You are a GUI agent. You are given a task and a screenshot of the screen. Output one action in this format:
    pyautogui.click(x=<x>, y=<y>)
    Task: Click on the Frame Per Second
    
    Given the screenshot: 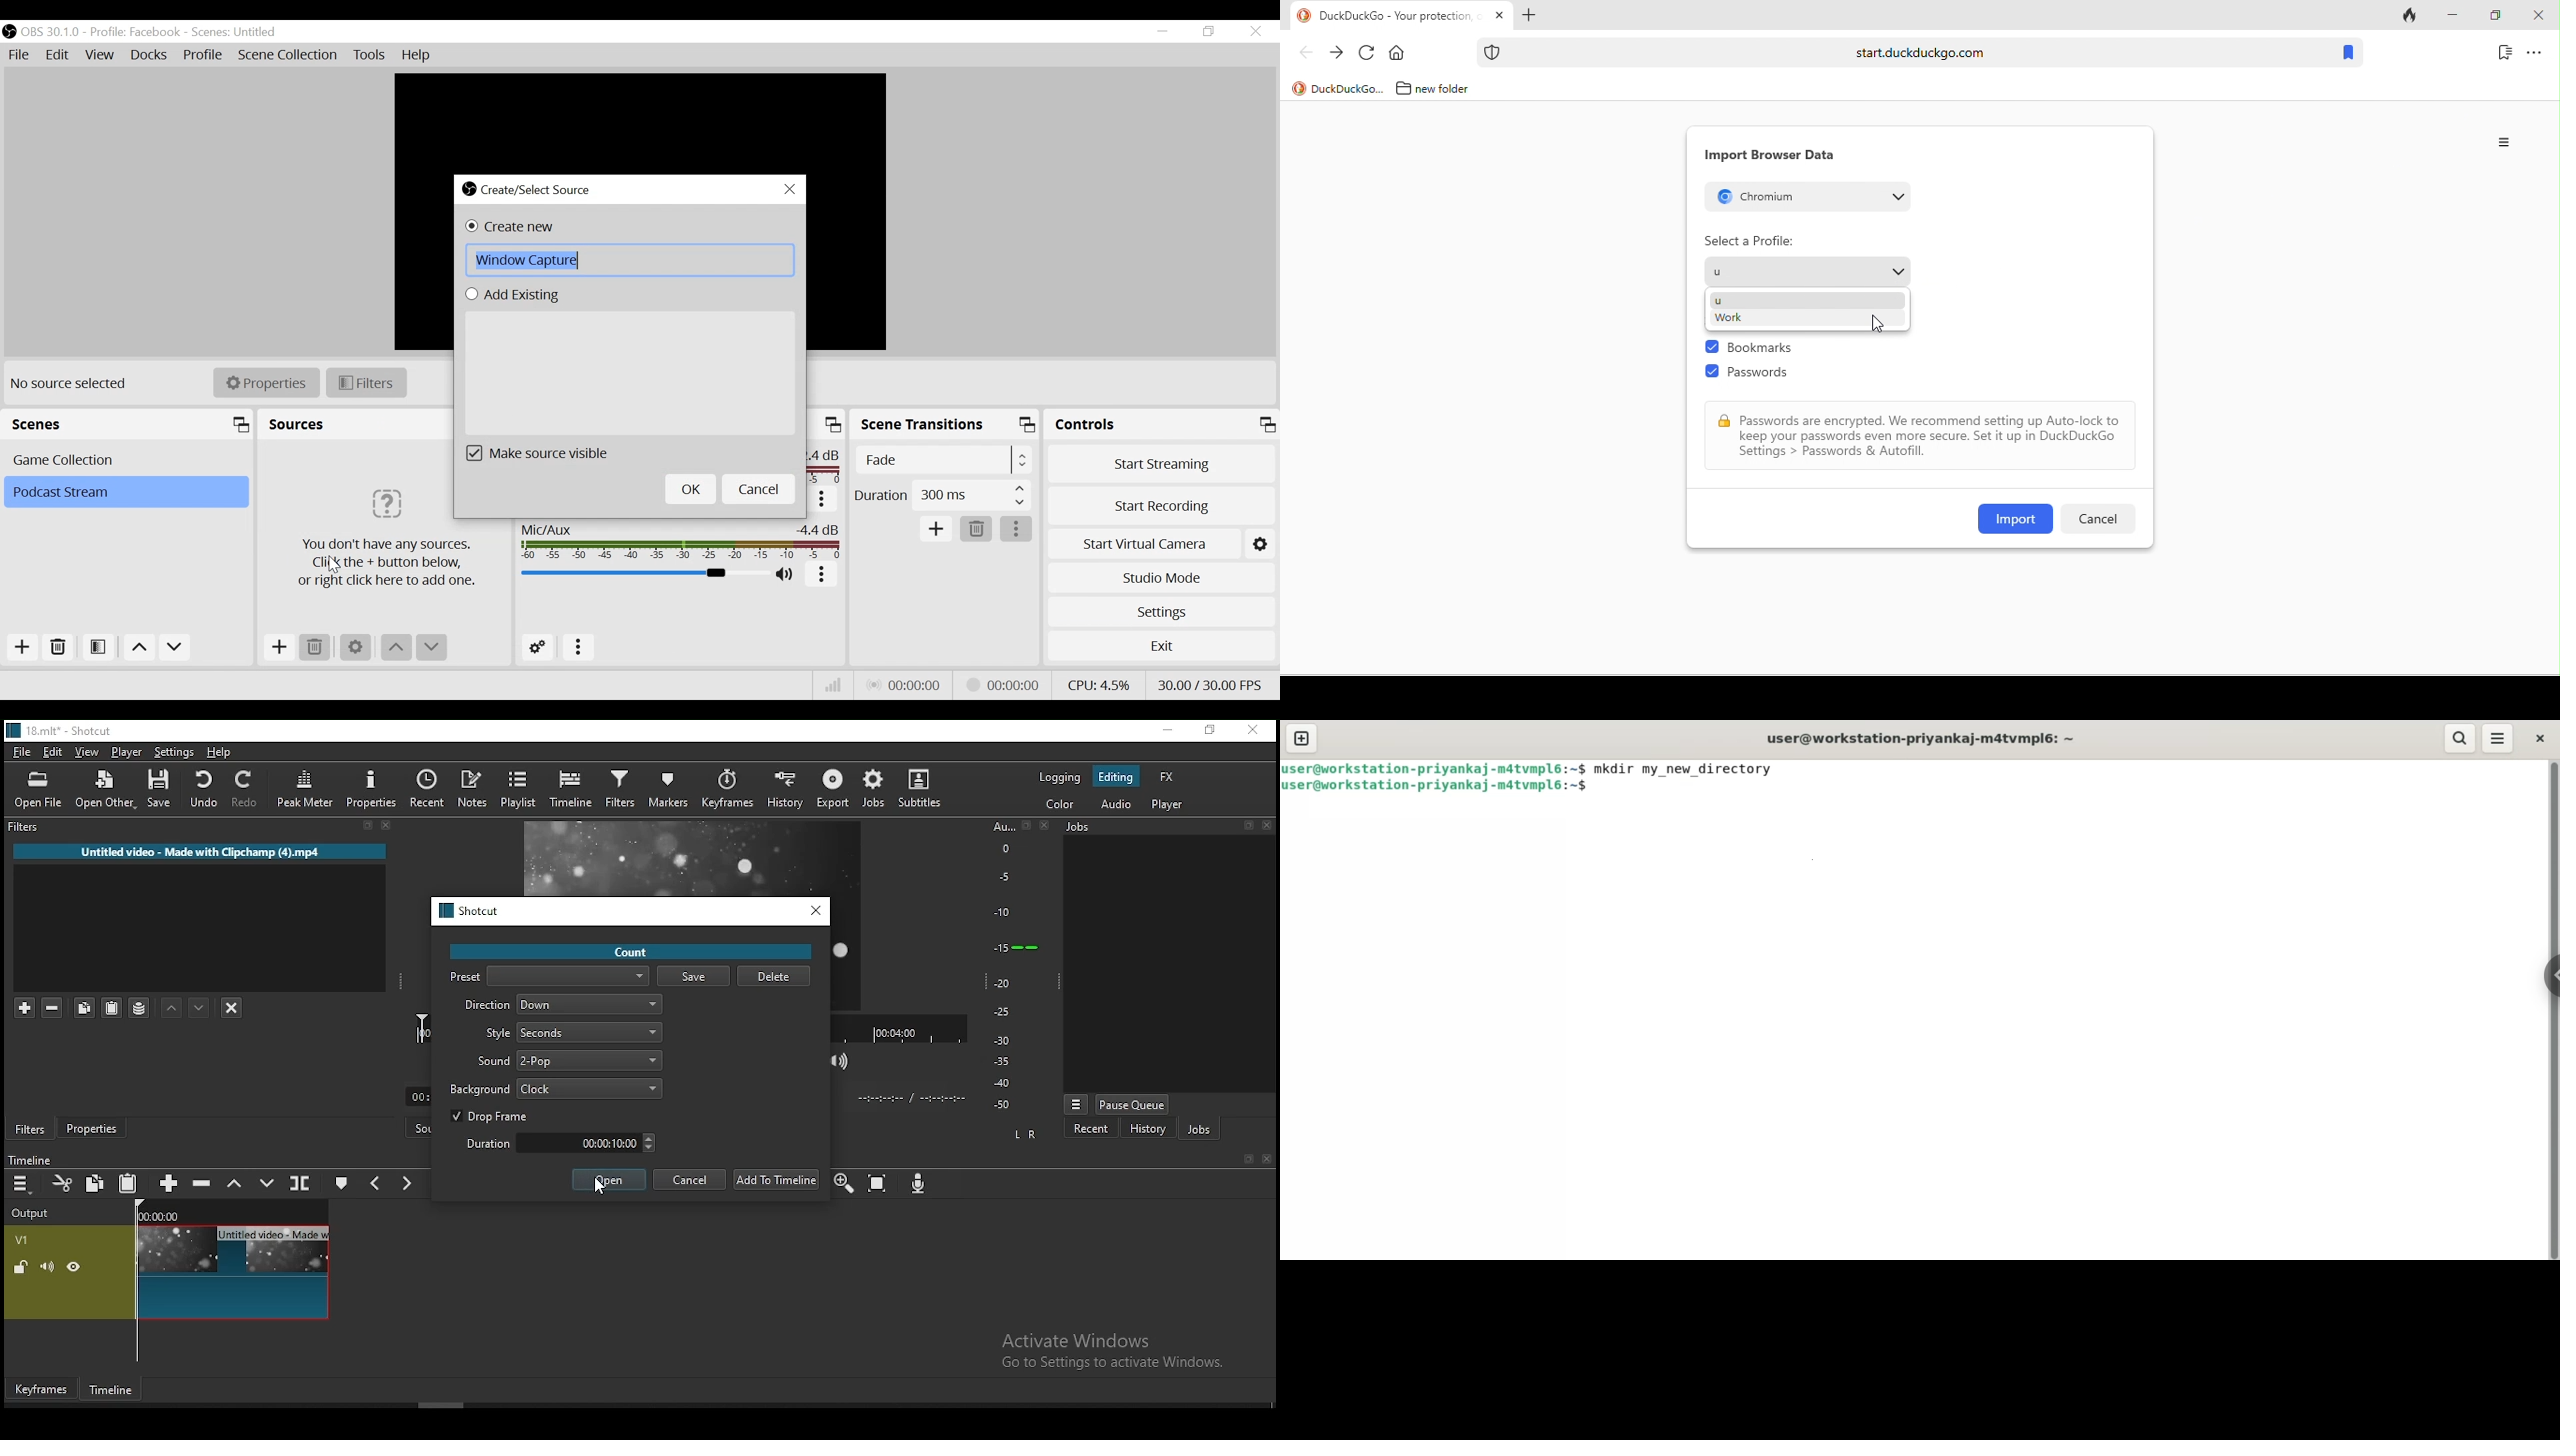 What is the action you would take?
    pyautogui.click(x=1211, y=684)
    